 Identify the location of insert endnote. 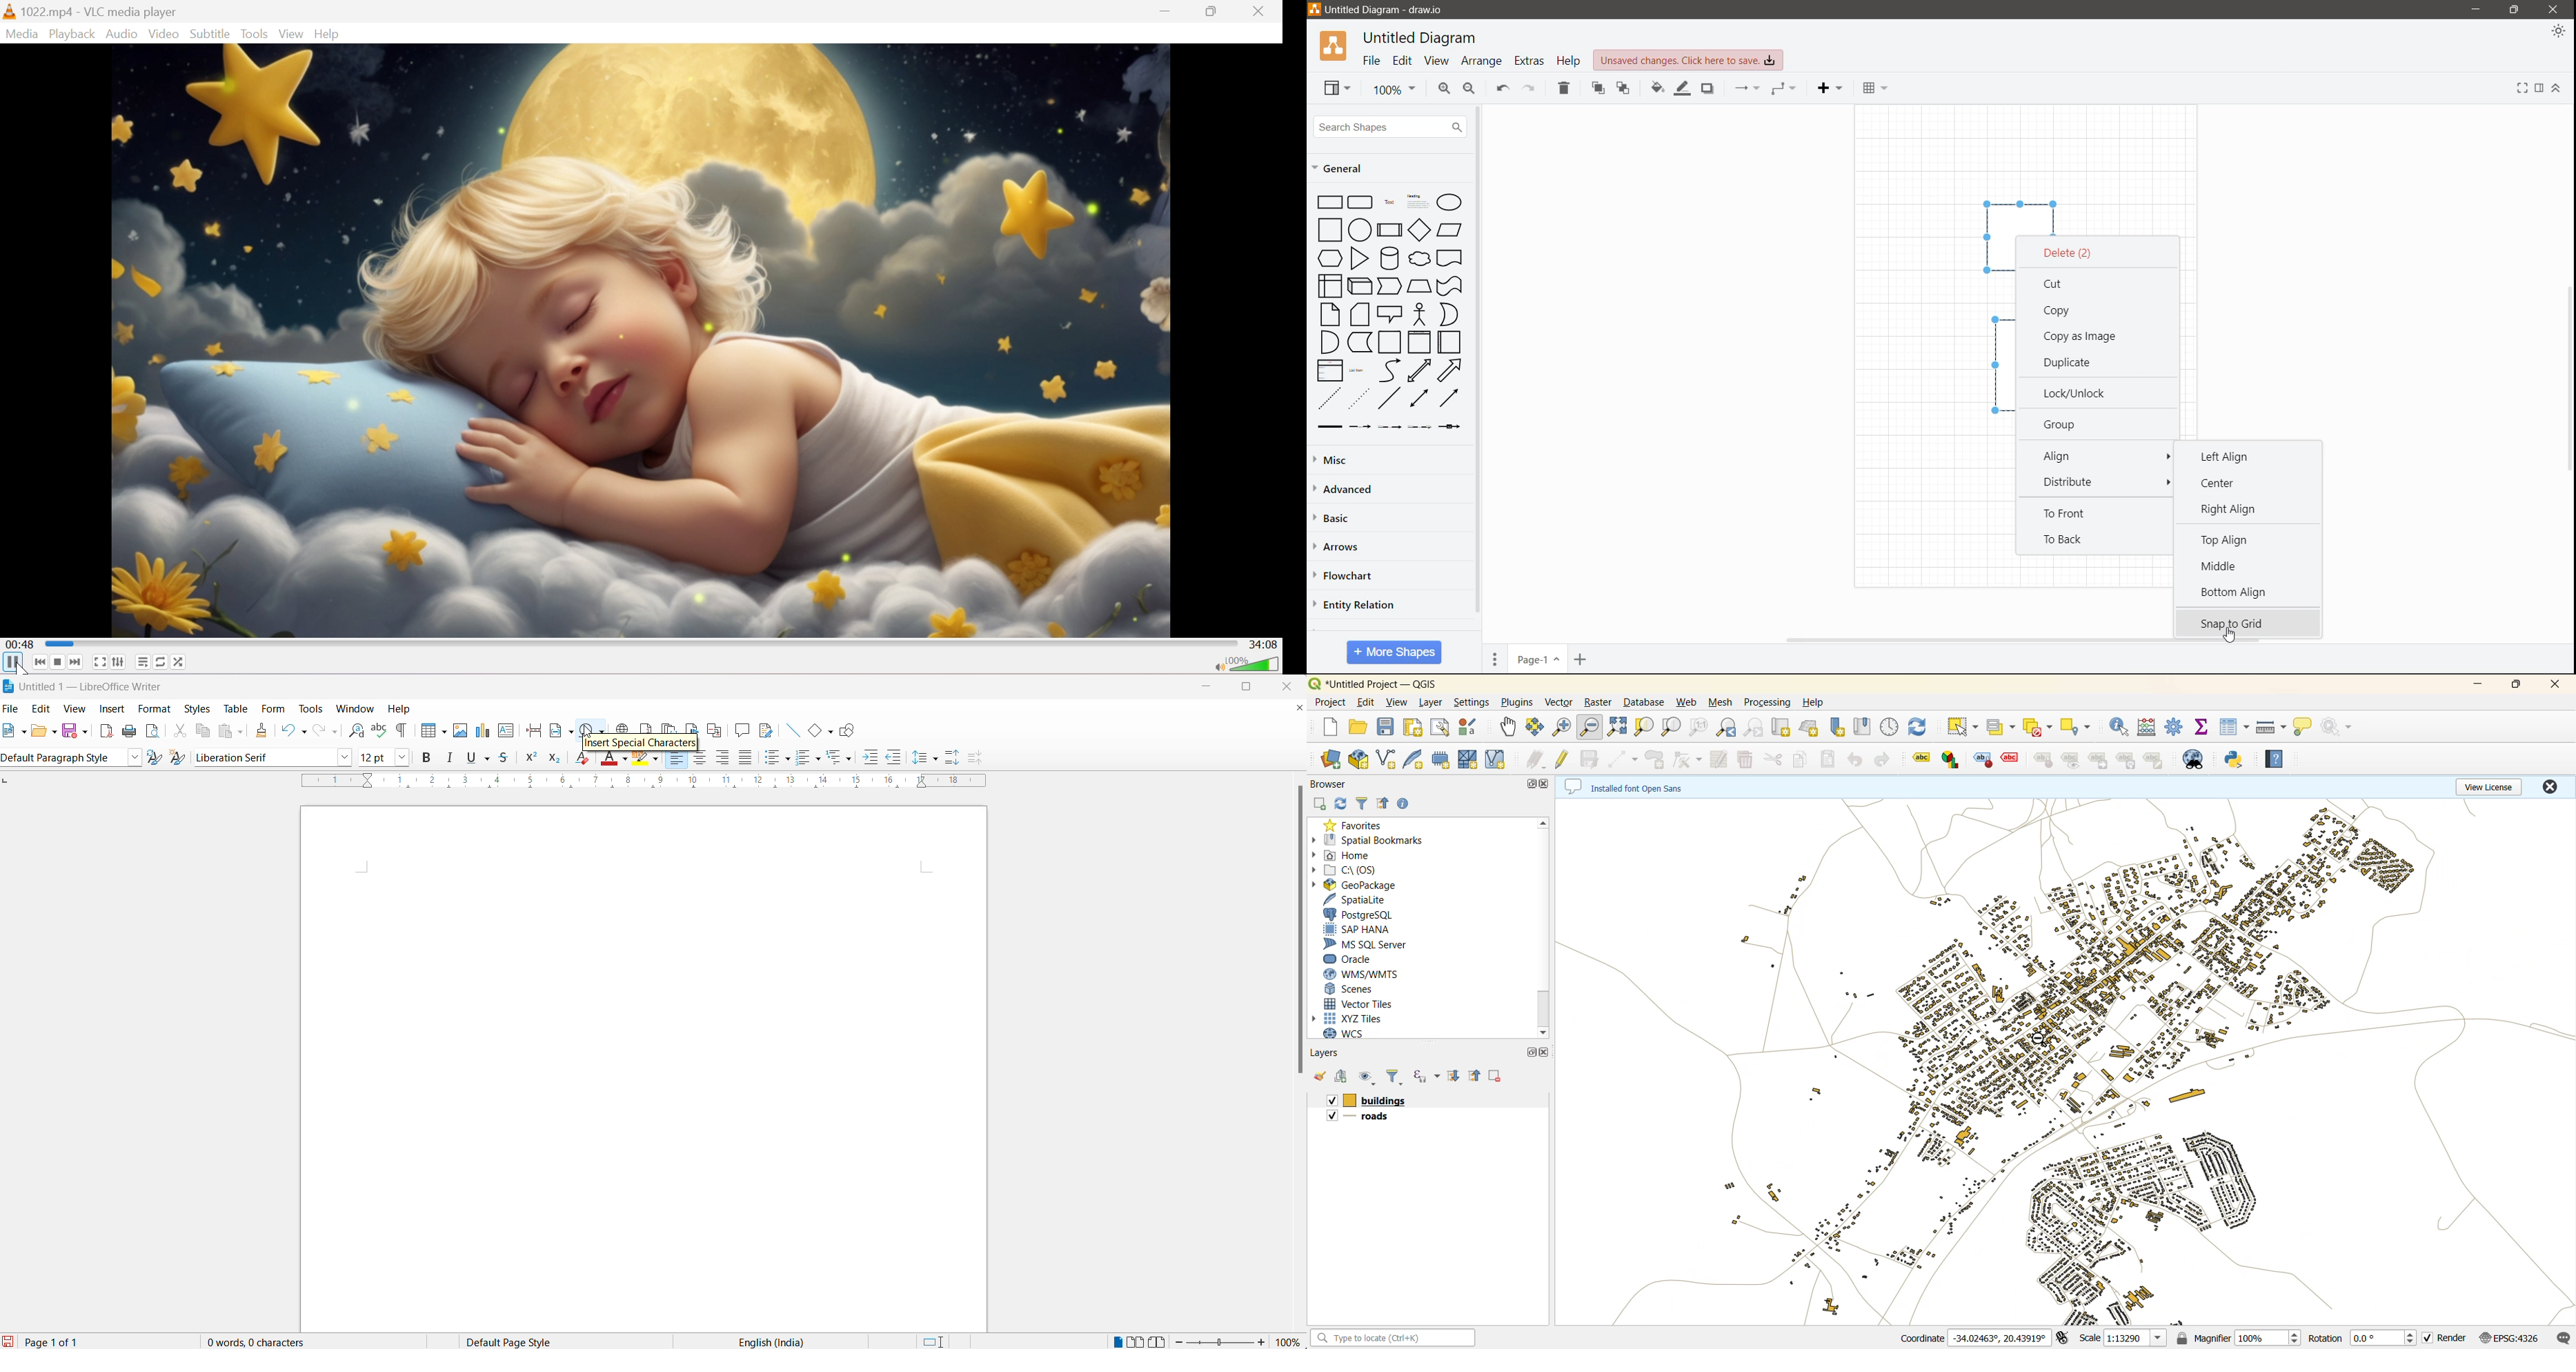
(668, 728).